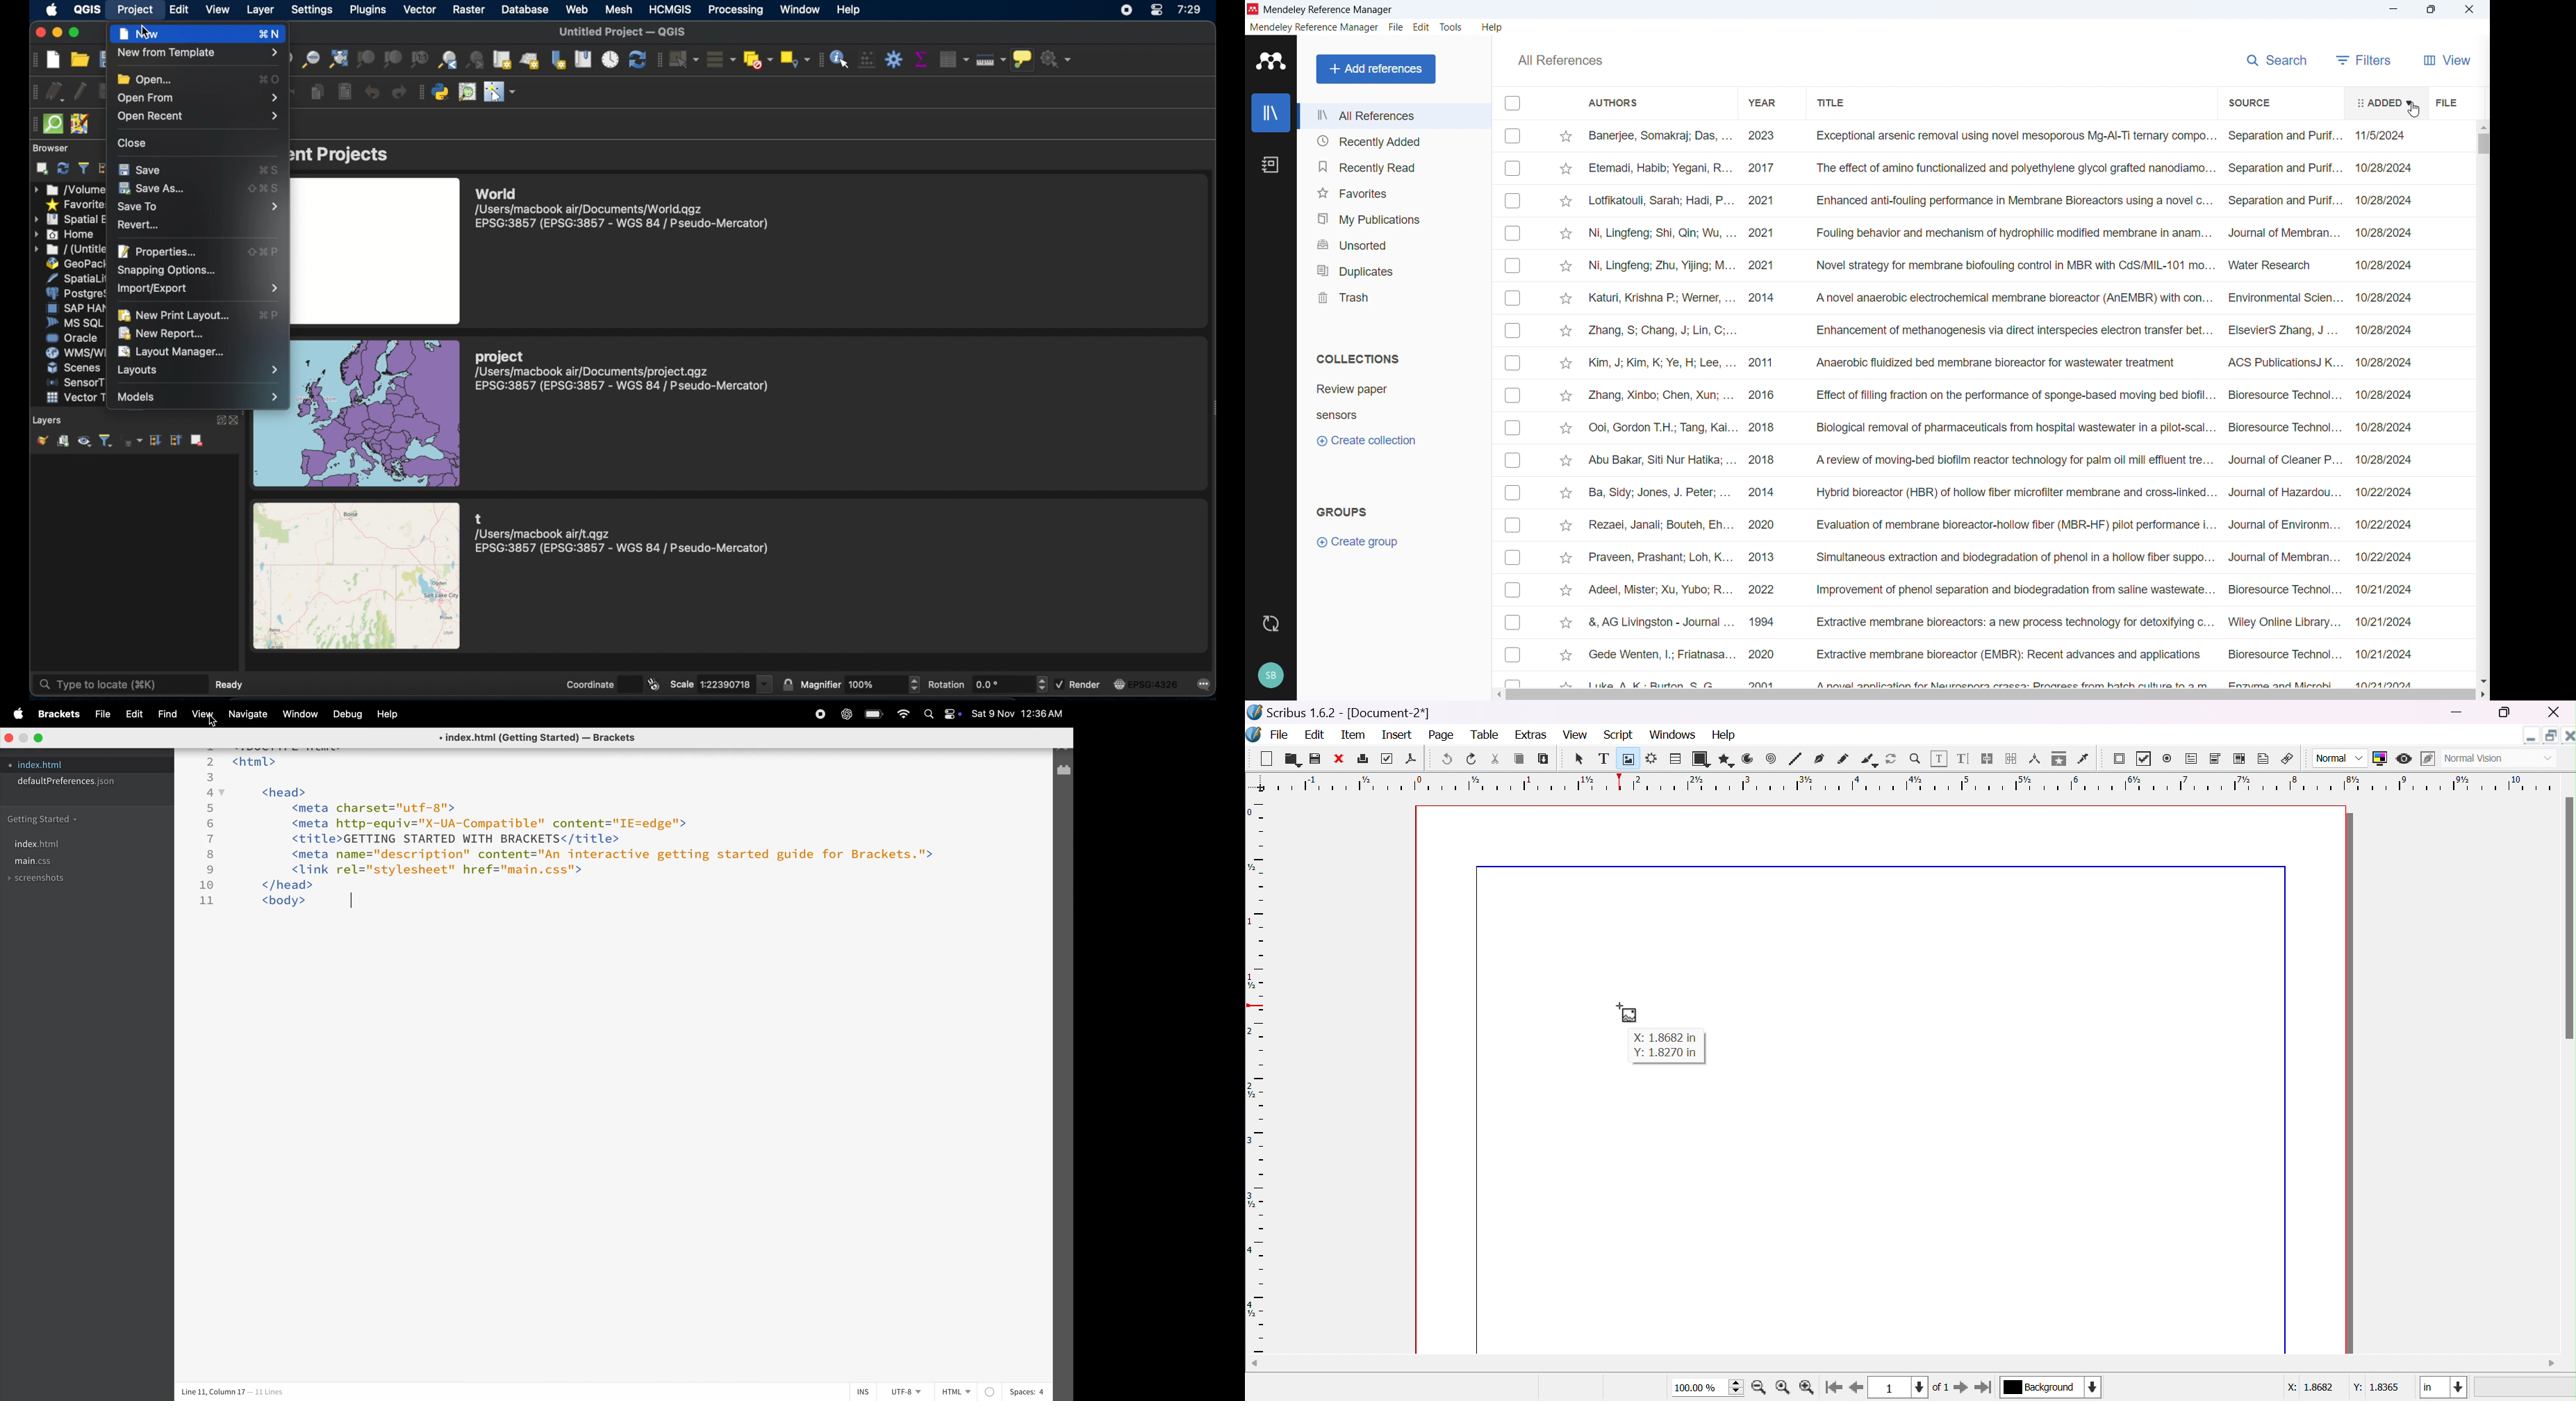 This screenshot has width=2576, height=1428. What do you see at coordinates (1624, 1011) in the screenshot?
I see `cursor` at bounding box center [1624, 1011].